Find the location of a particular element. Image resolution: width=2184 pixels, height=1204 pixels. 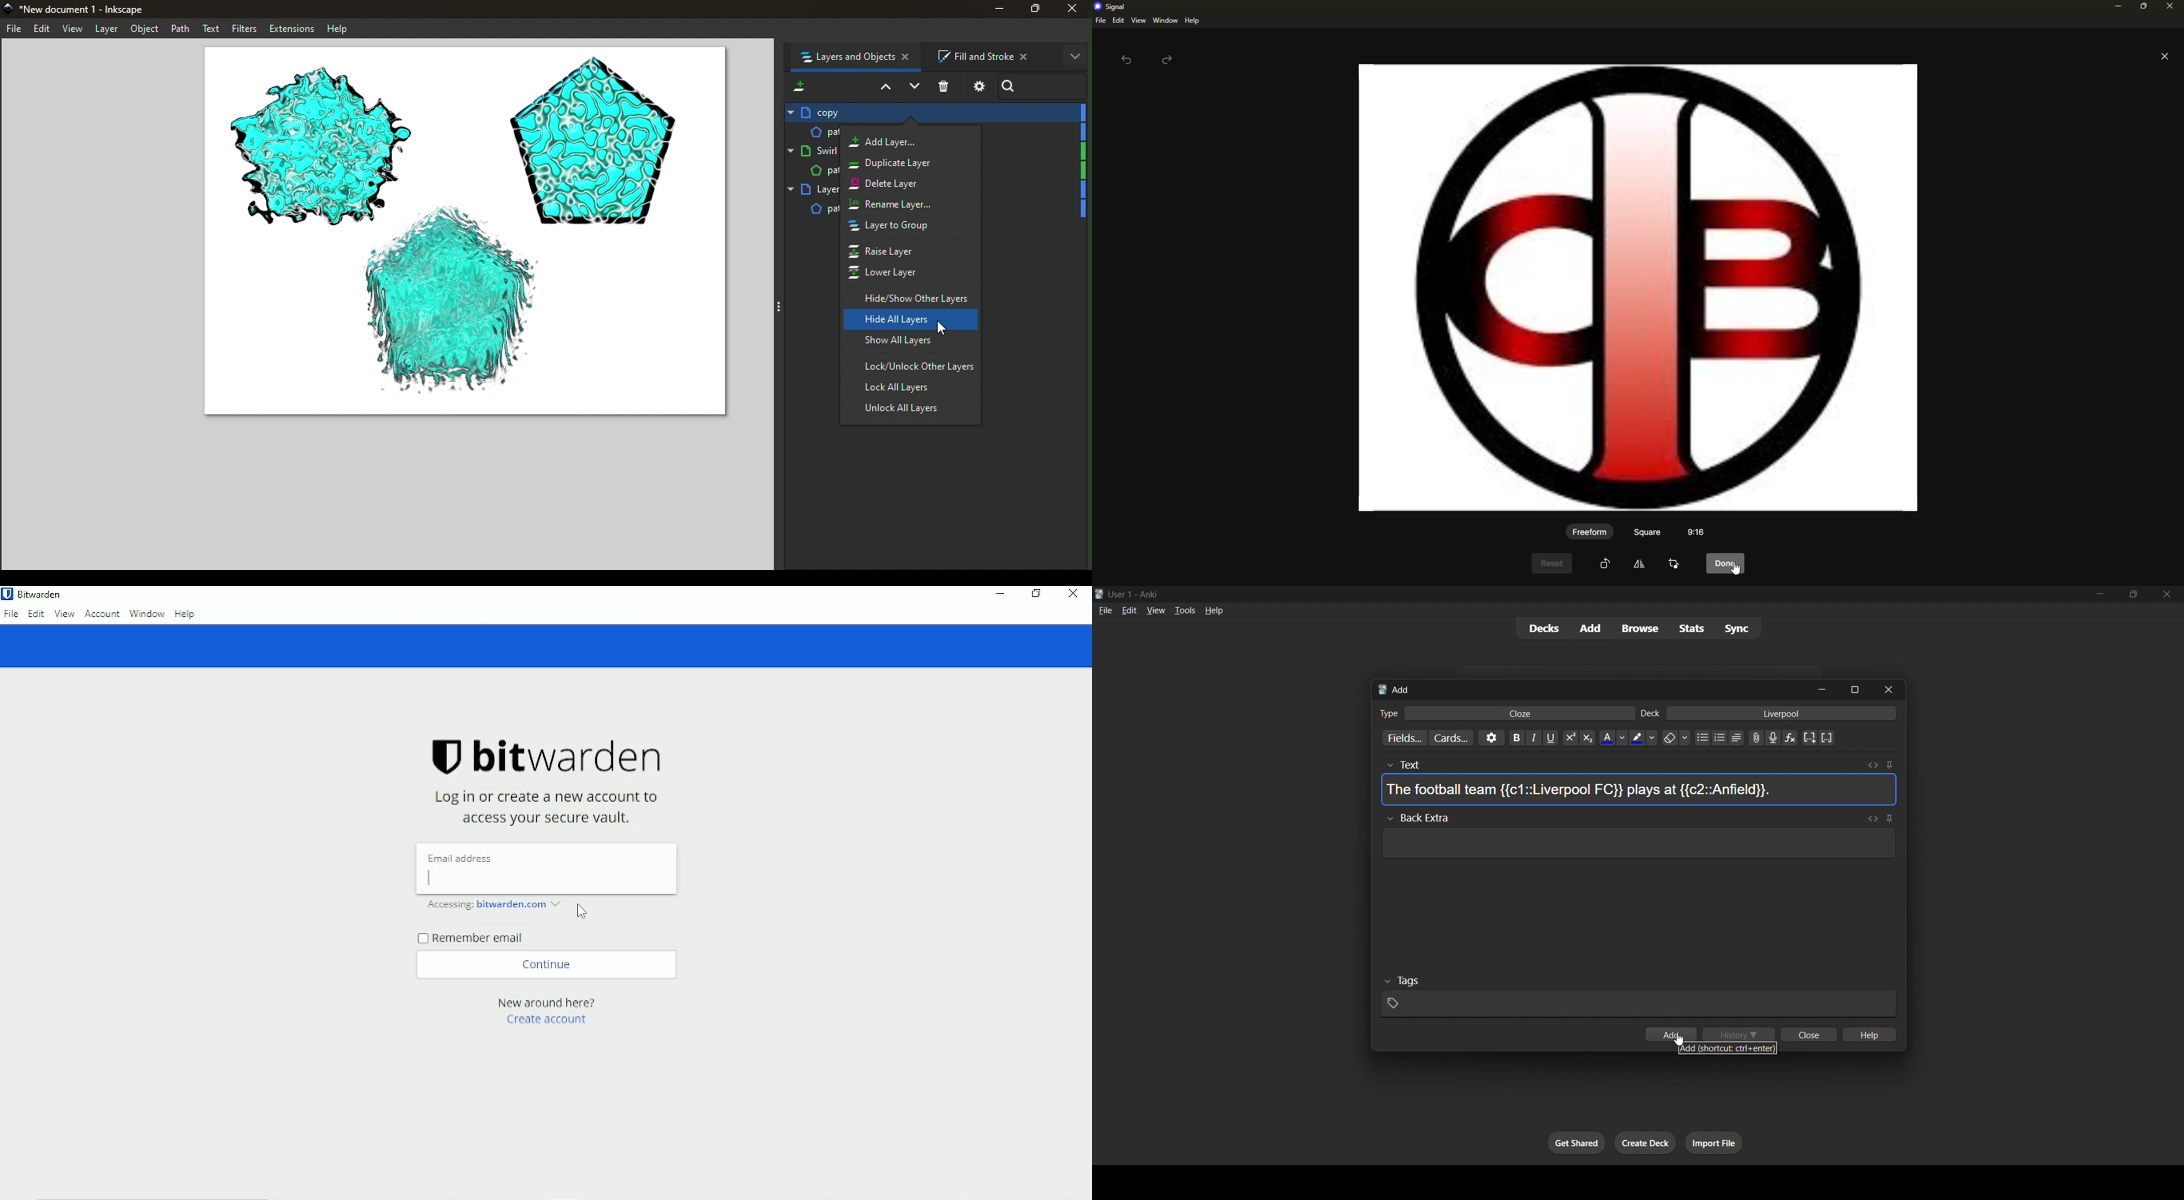

Search bar is located at coordinates (1043, 85).